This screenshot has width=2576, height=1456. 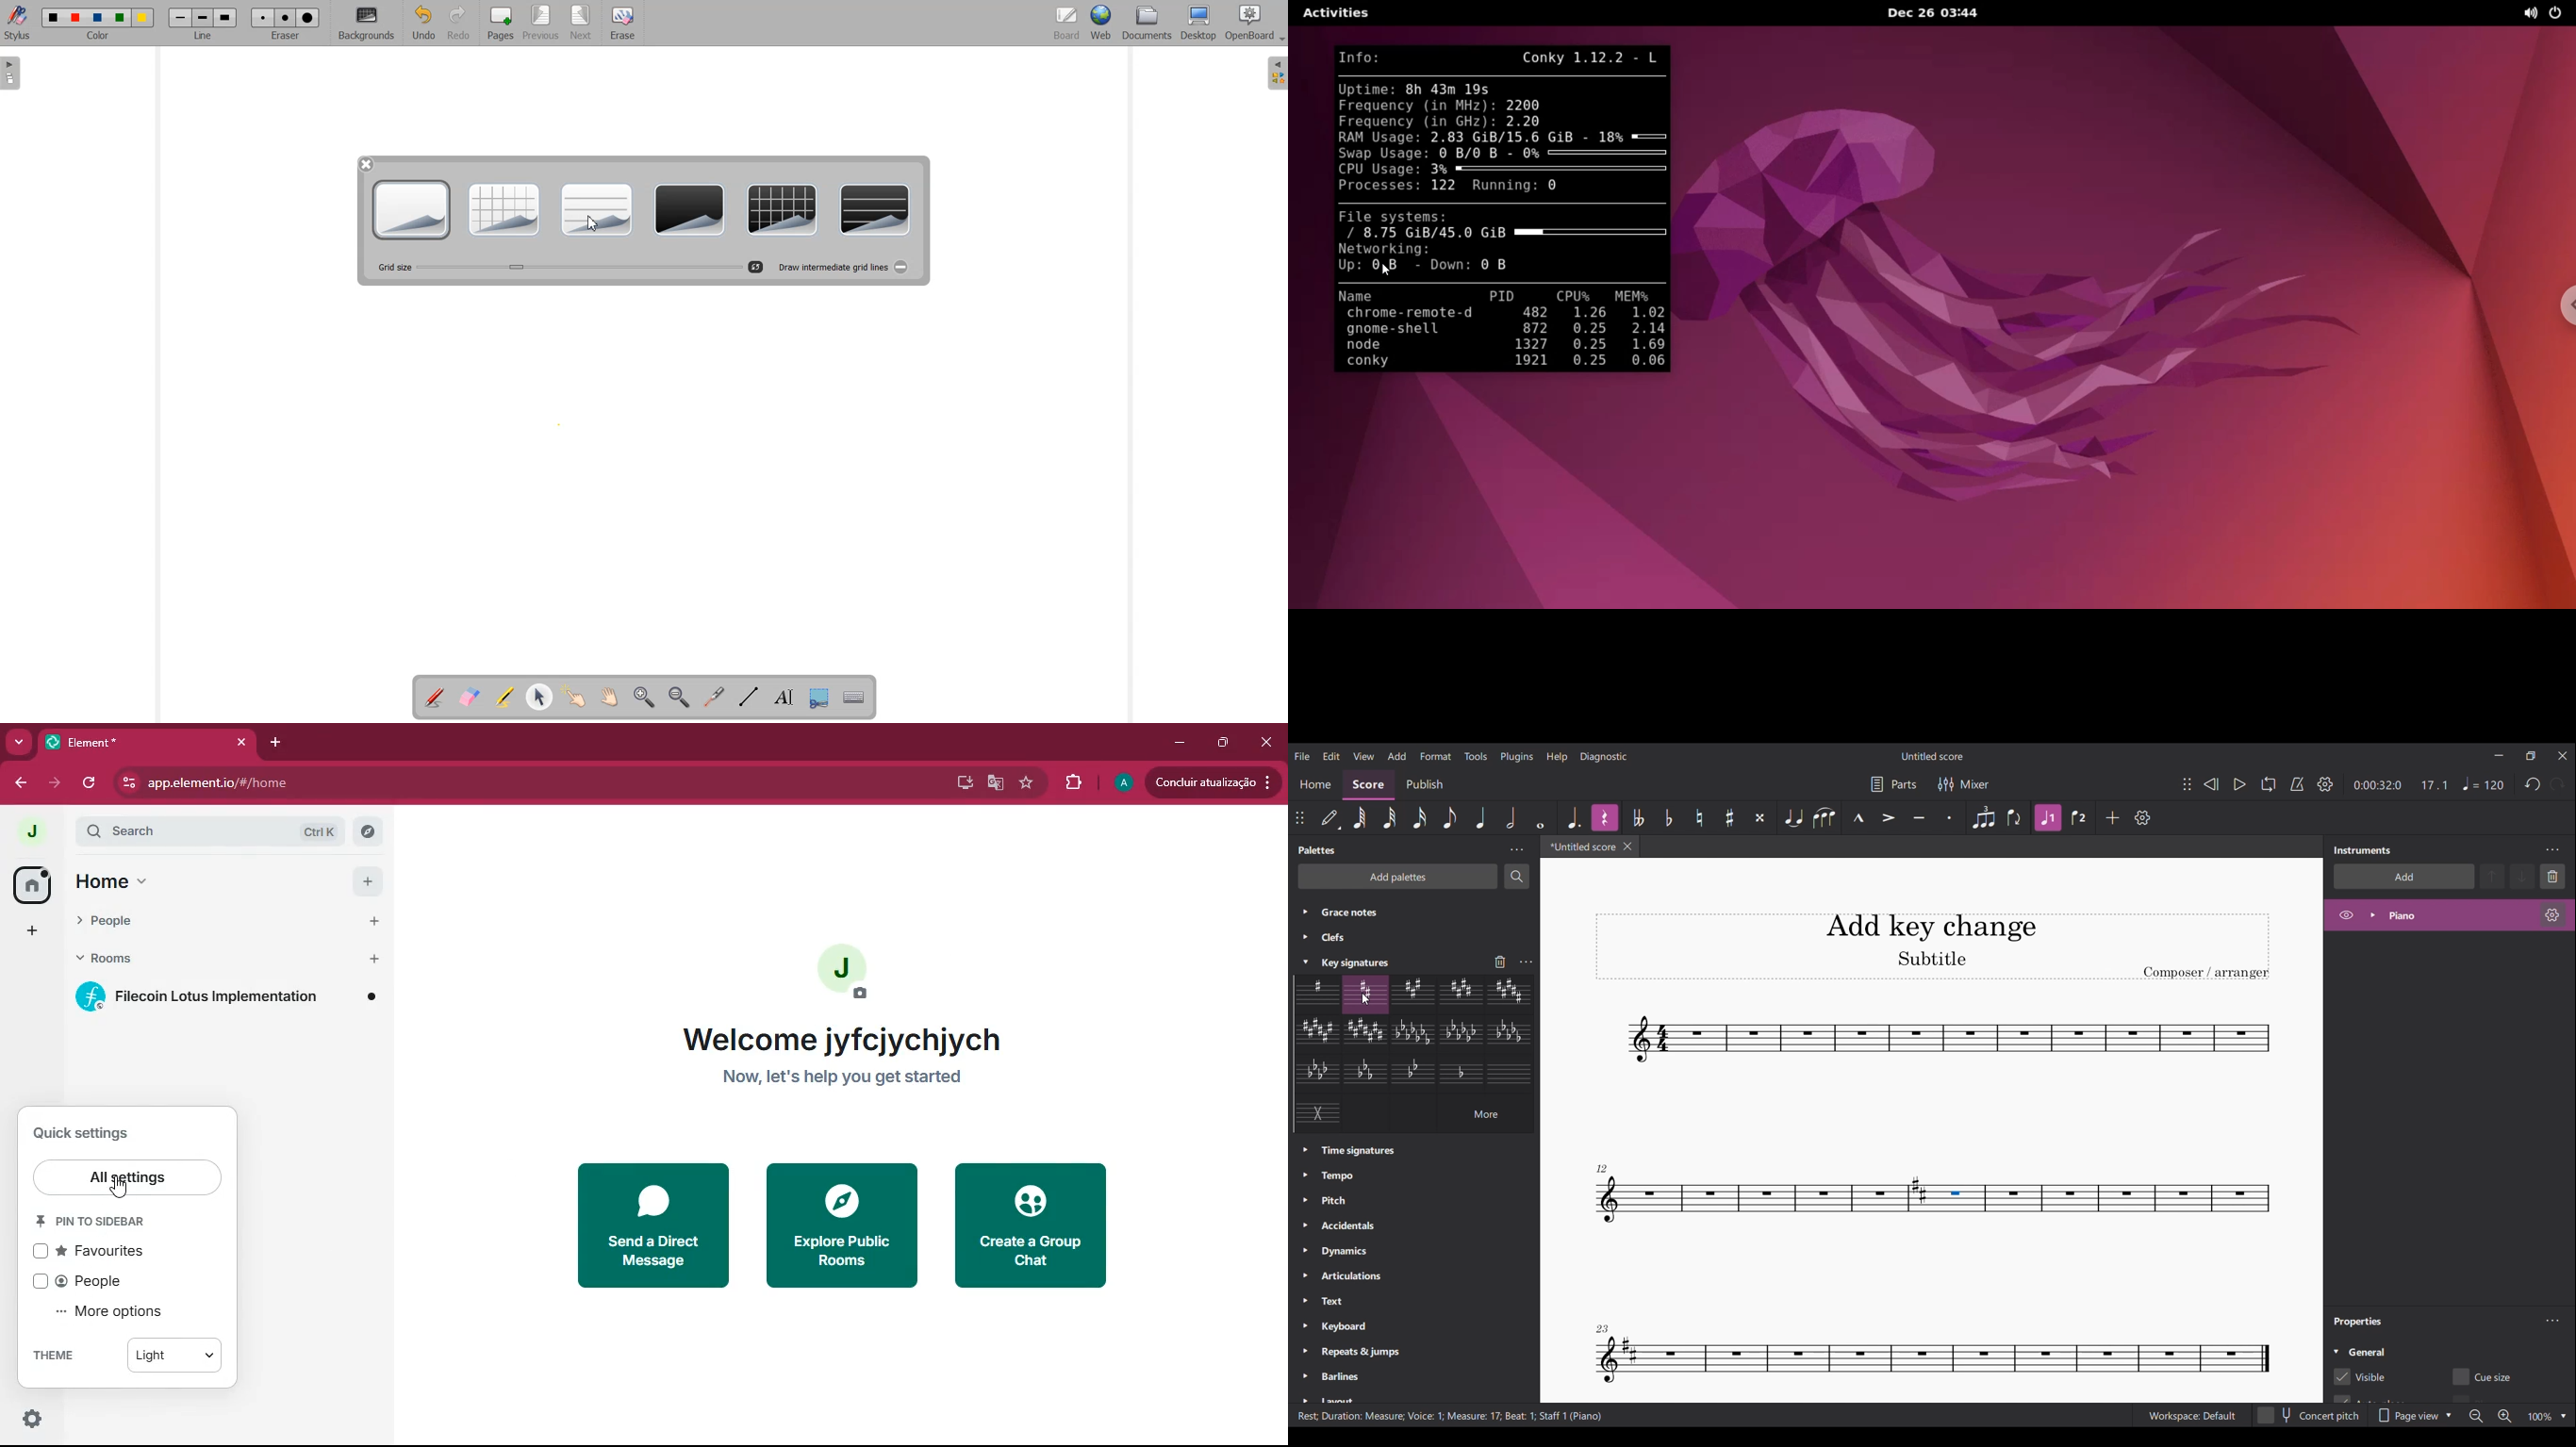 I want to click on Rewind, so click(x=2211, y=785).